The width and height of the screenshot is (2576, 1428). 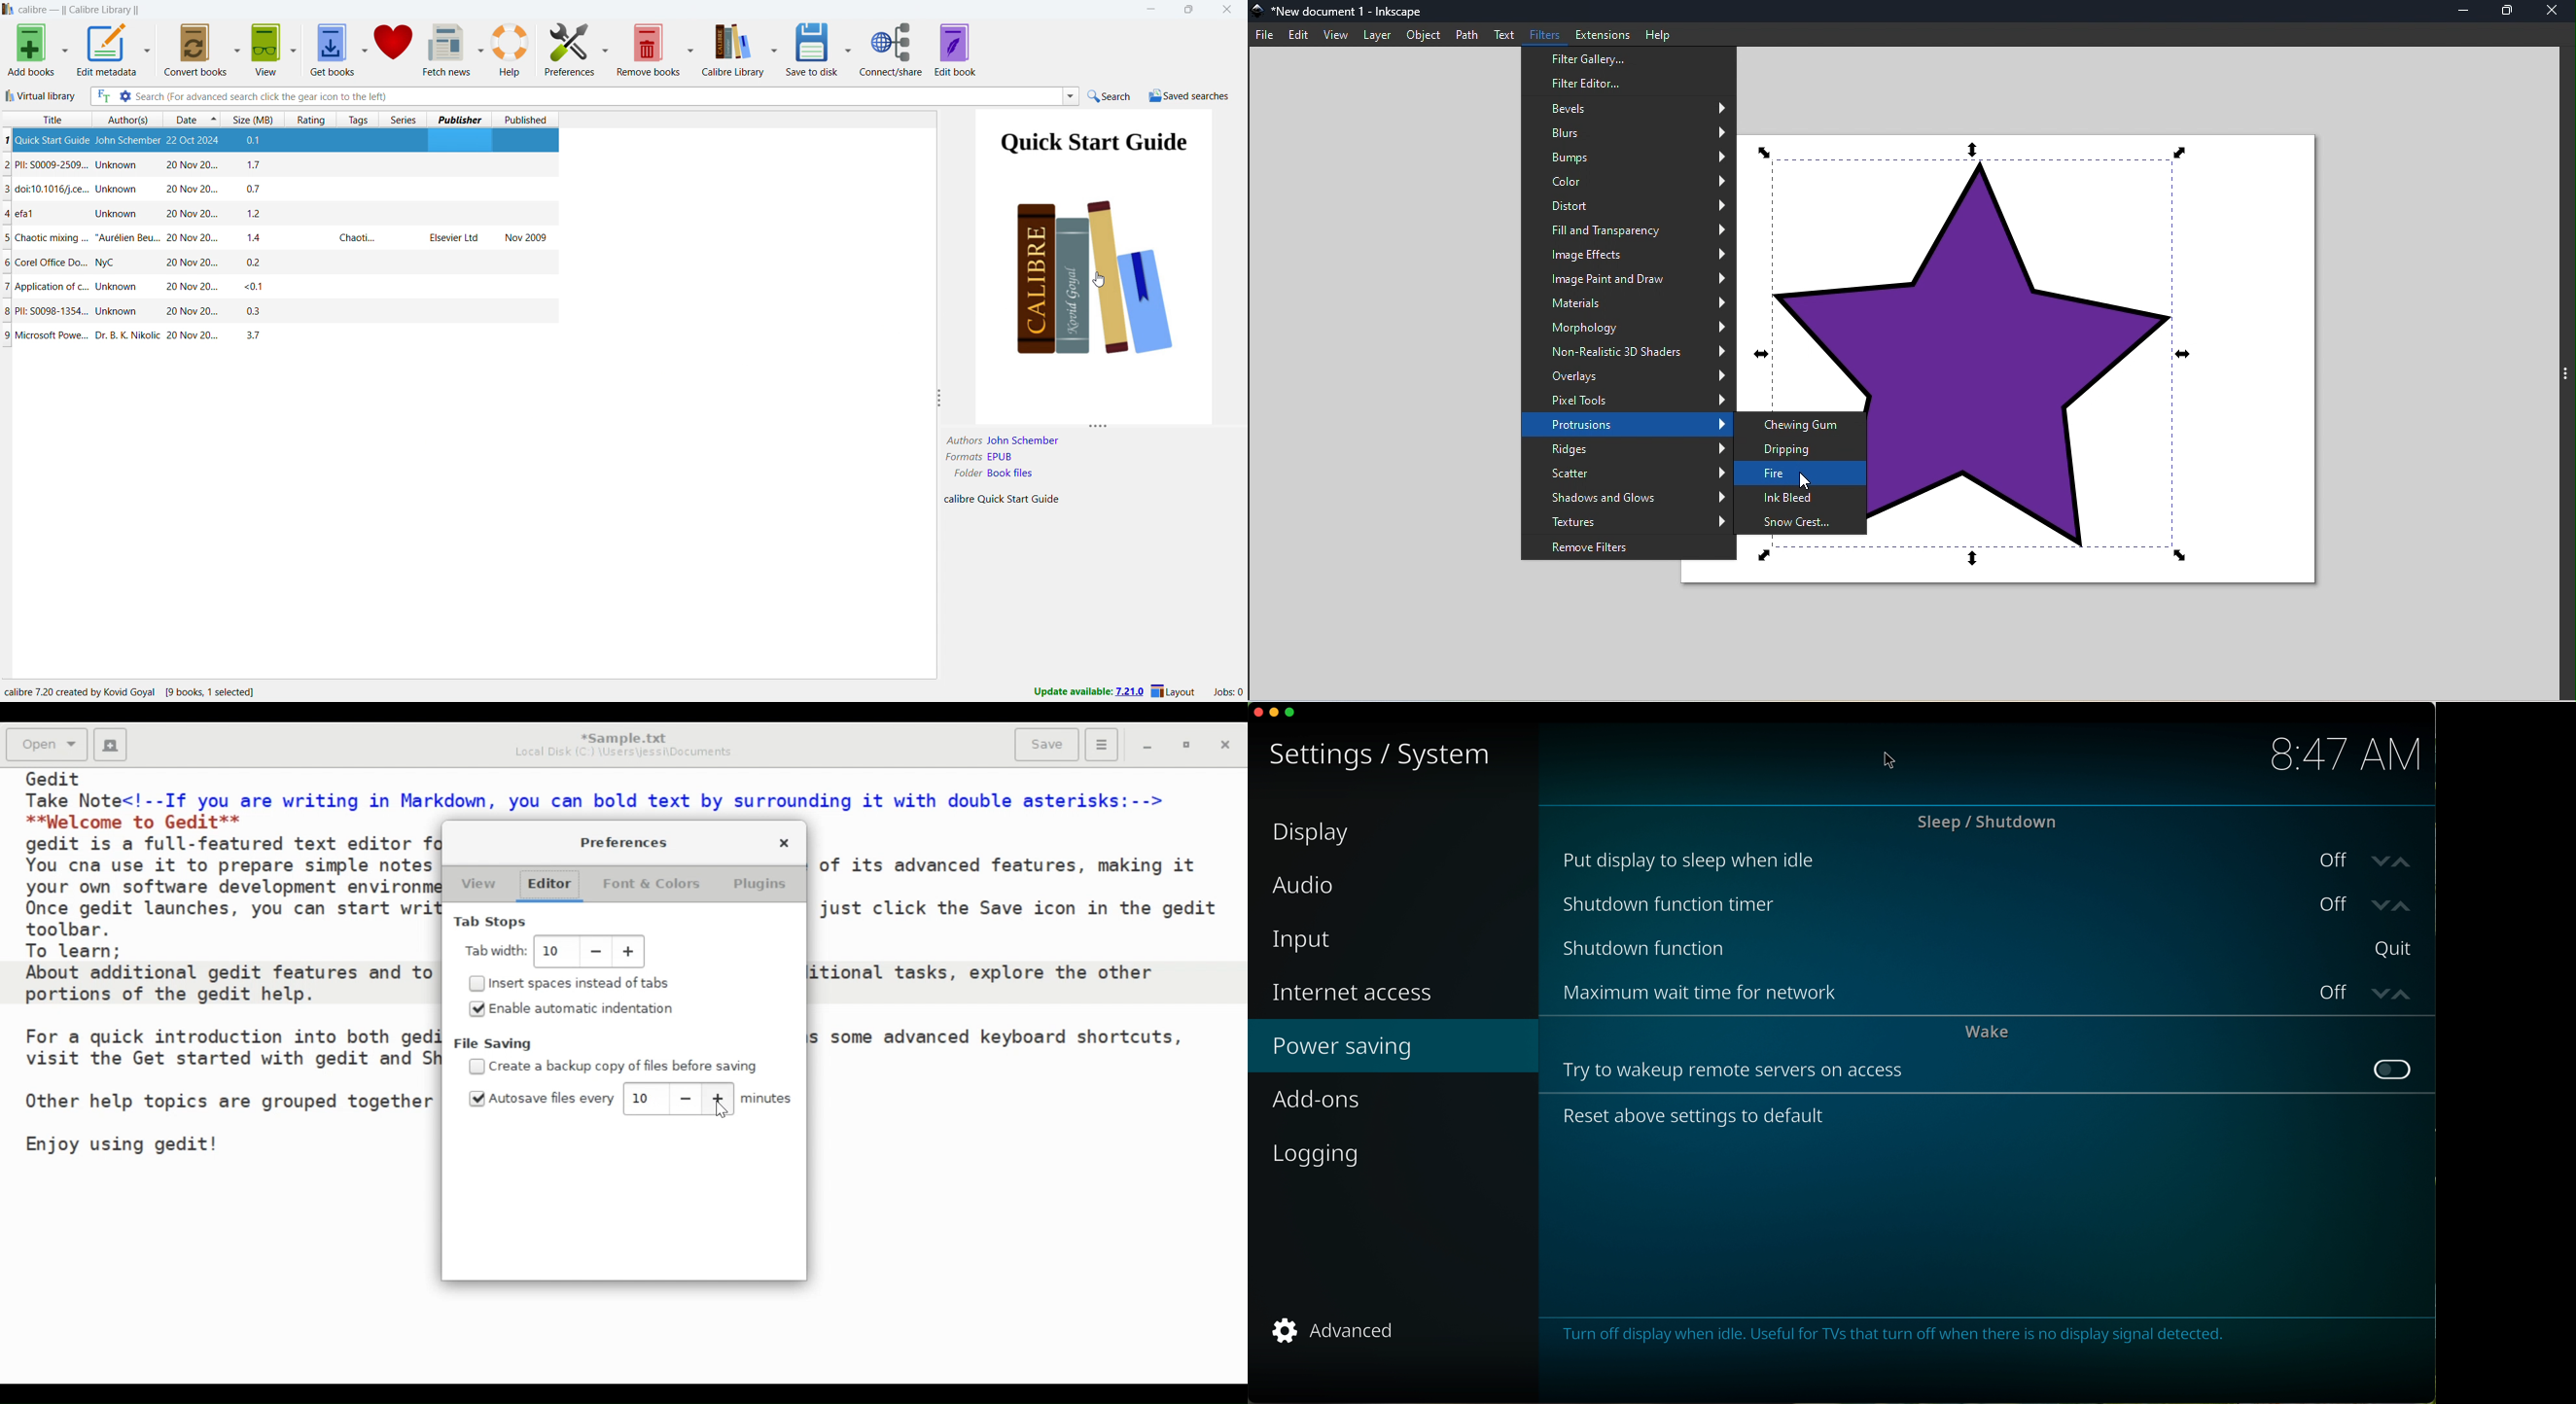 I want to click on minutes, so click(x=770, y=1099).